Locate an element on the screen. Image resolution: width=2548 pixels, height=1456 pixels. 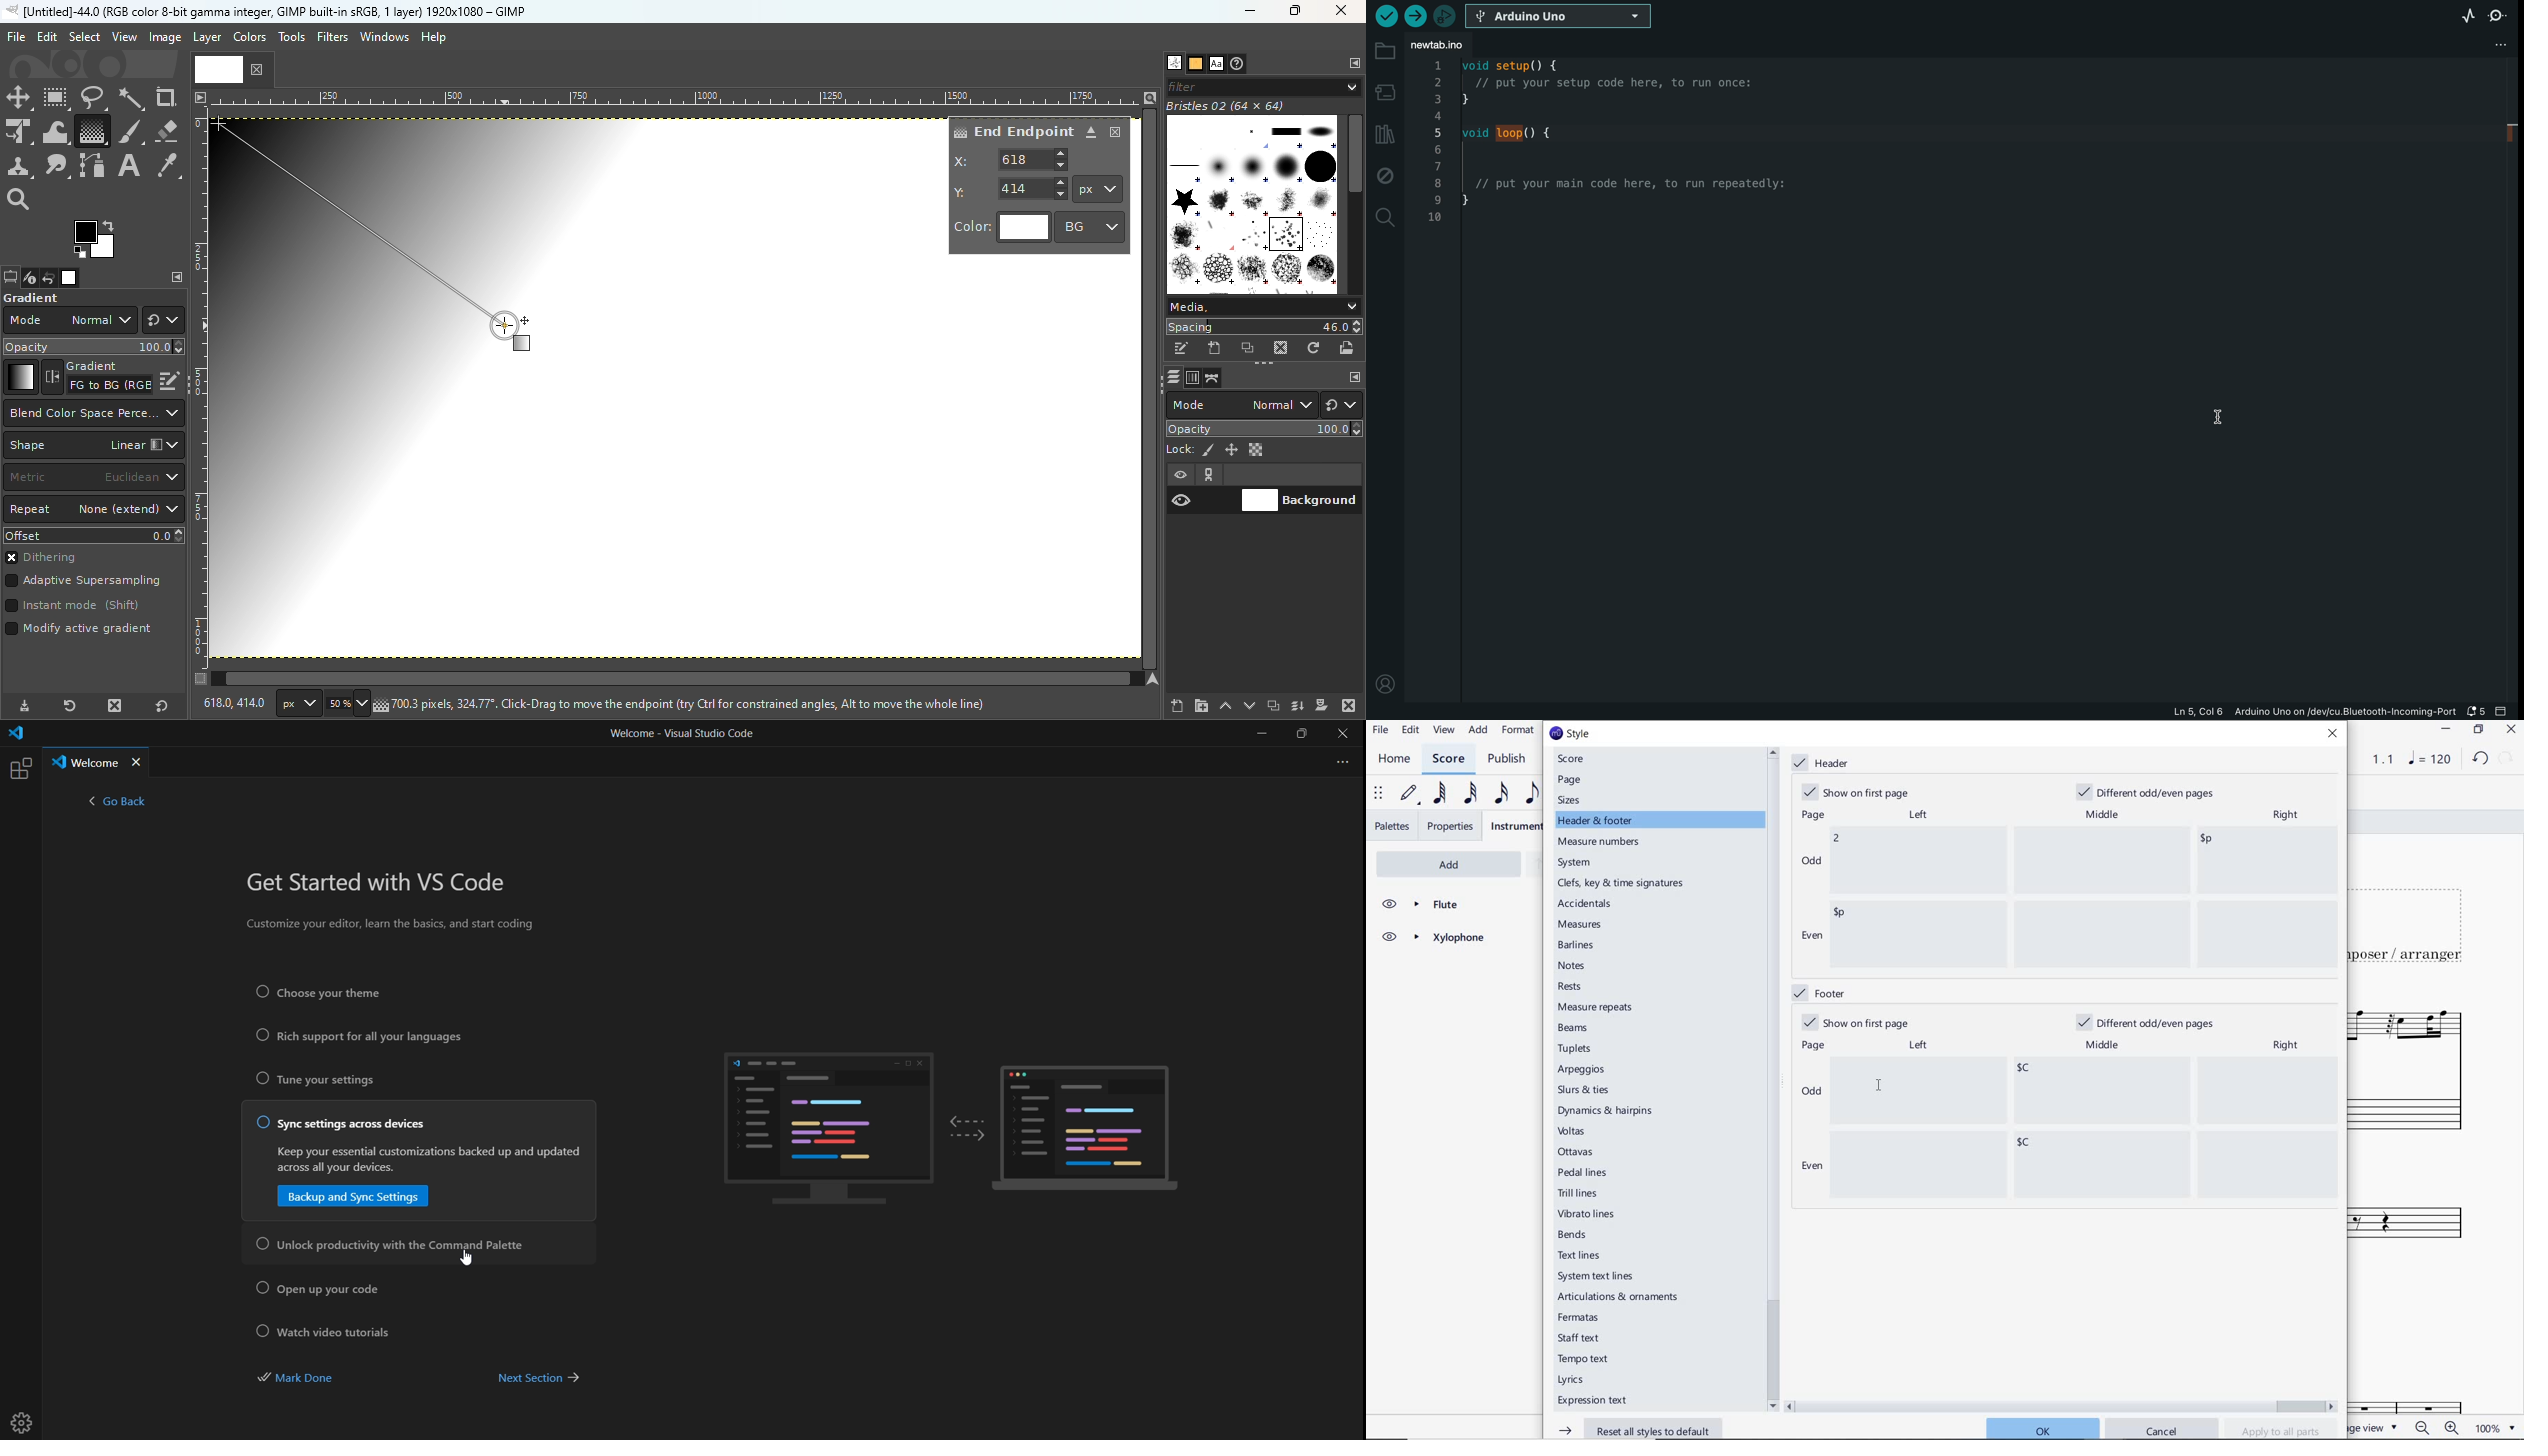
different odd/even pages is located at coordinates (2151, 790).